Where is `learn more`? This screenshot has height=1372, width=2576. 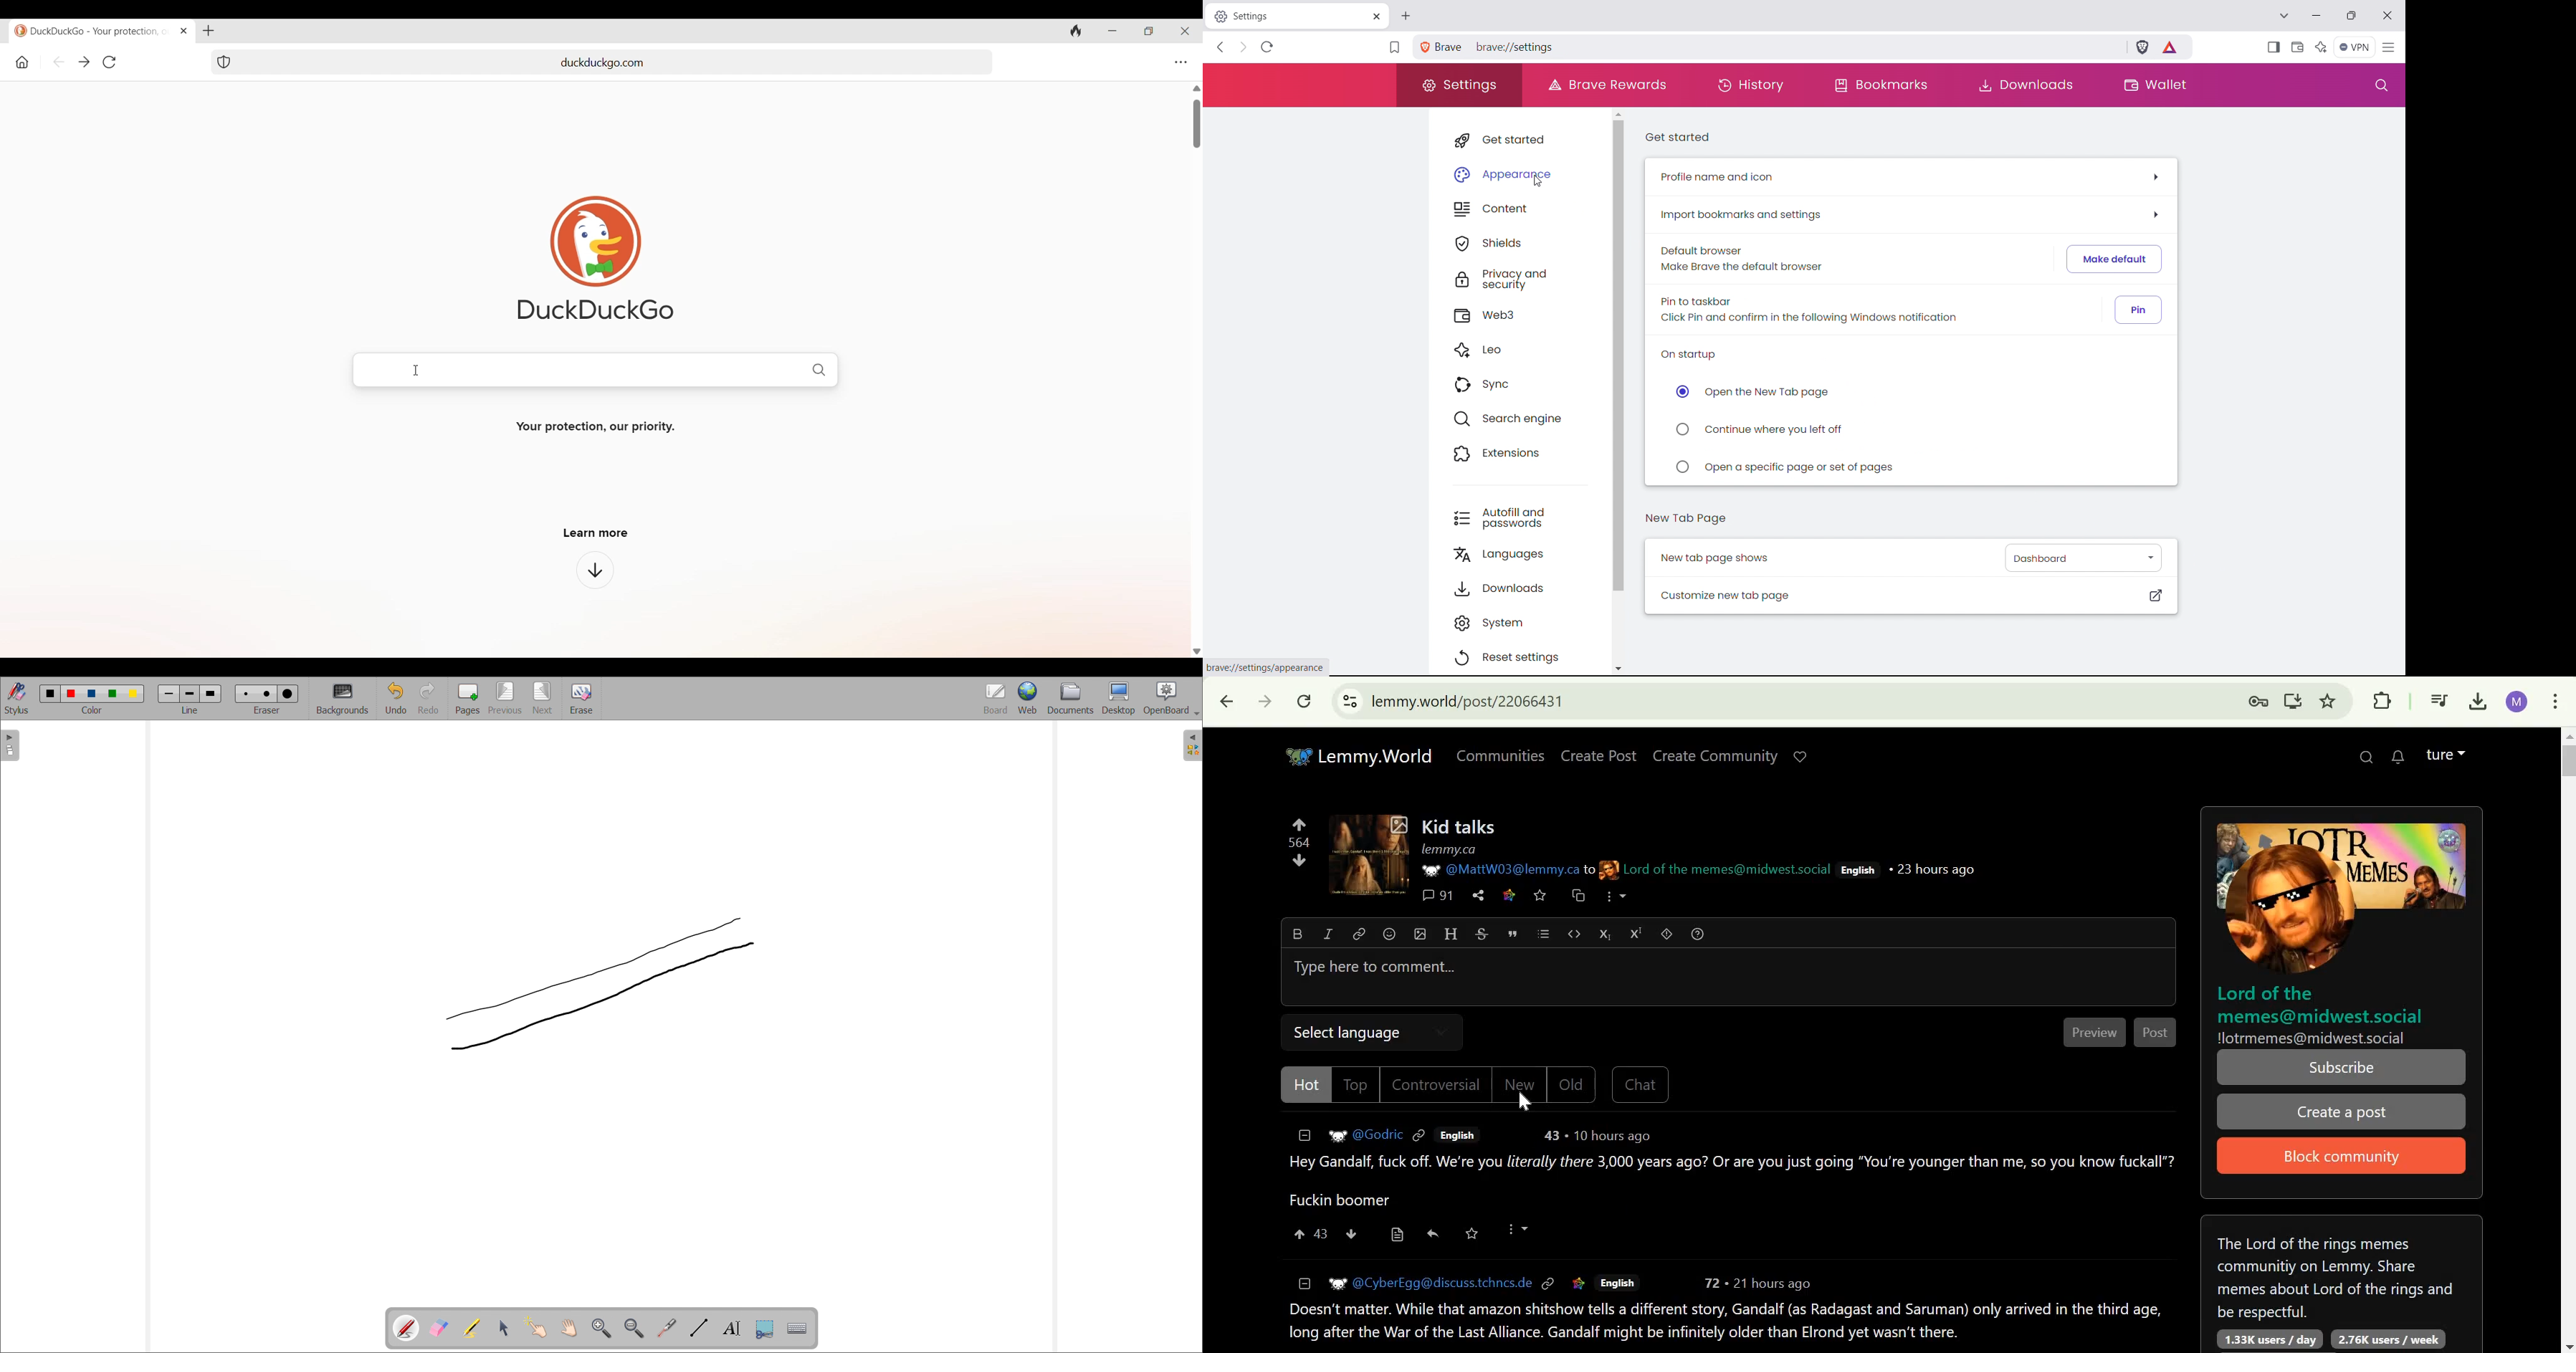 learn more is located at coordinates (593, 534).